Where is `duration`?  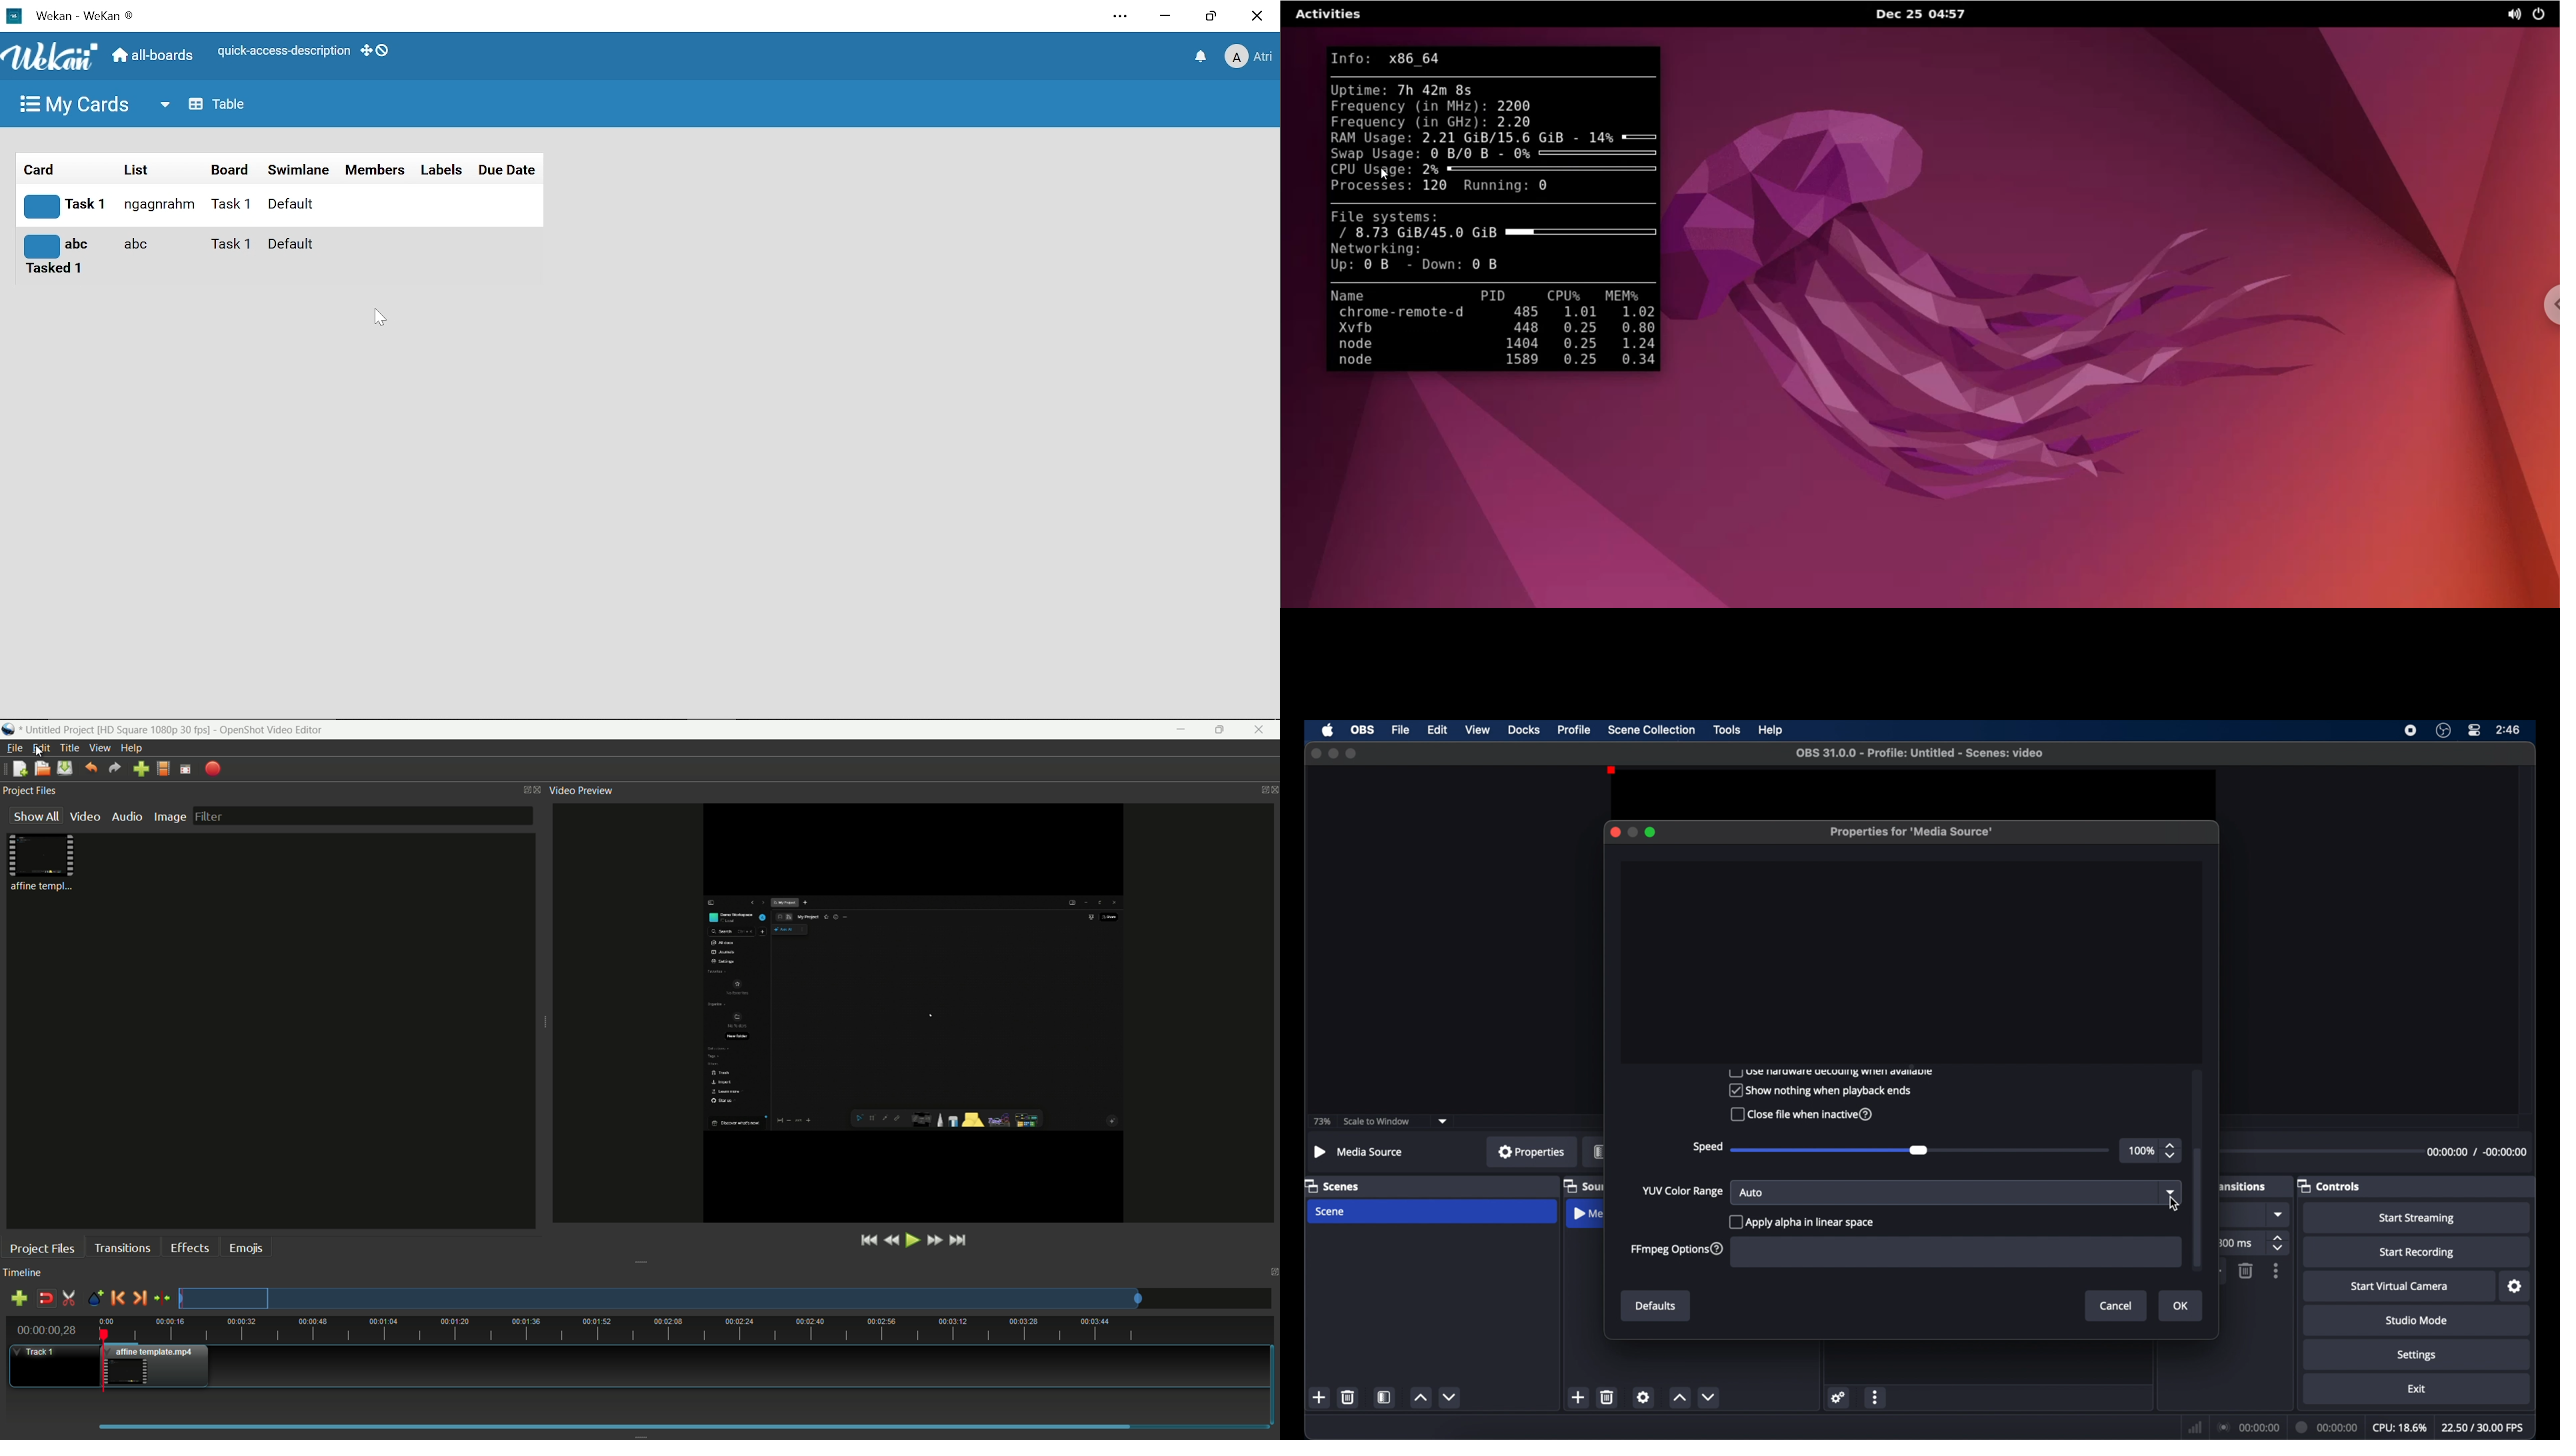
duration is located at coordinates (2477, 1151).